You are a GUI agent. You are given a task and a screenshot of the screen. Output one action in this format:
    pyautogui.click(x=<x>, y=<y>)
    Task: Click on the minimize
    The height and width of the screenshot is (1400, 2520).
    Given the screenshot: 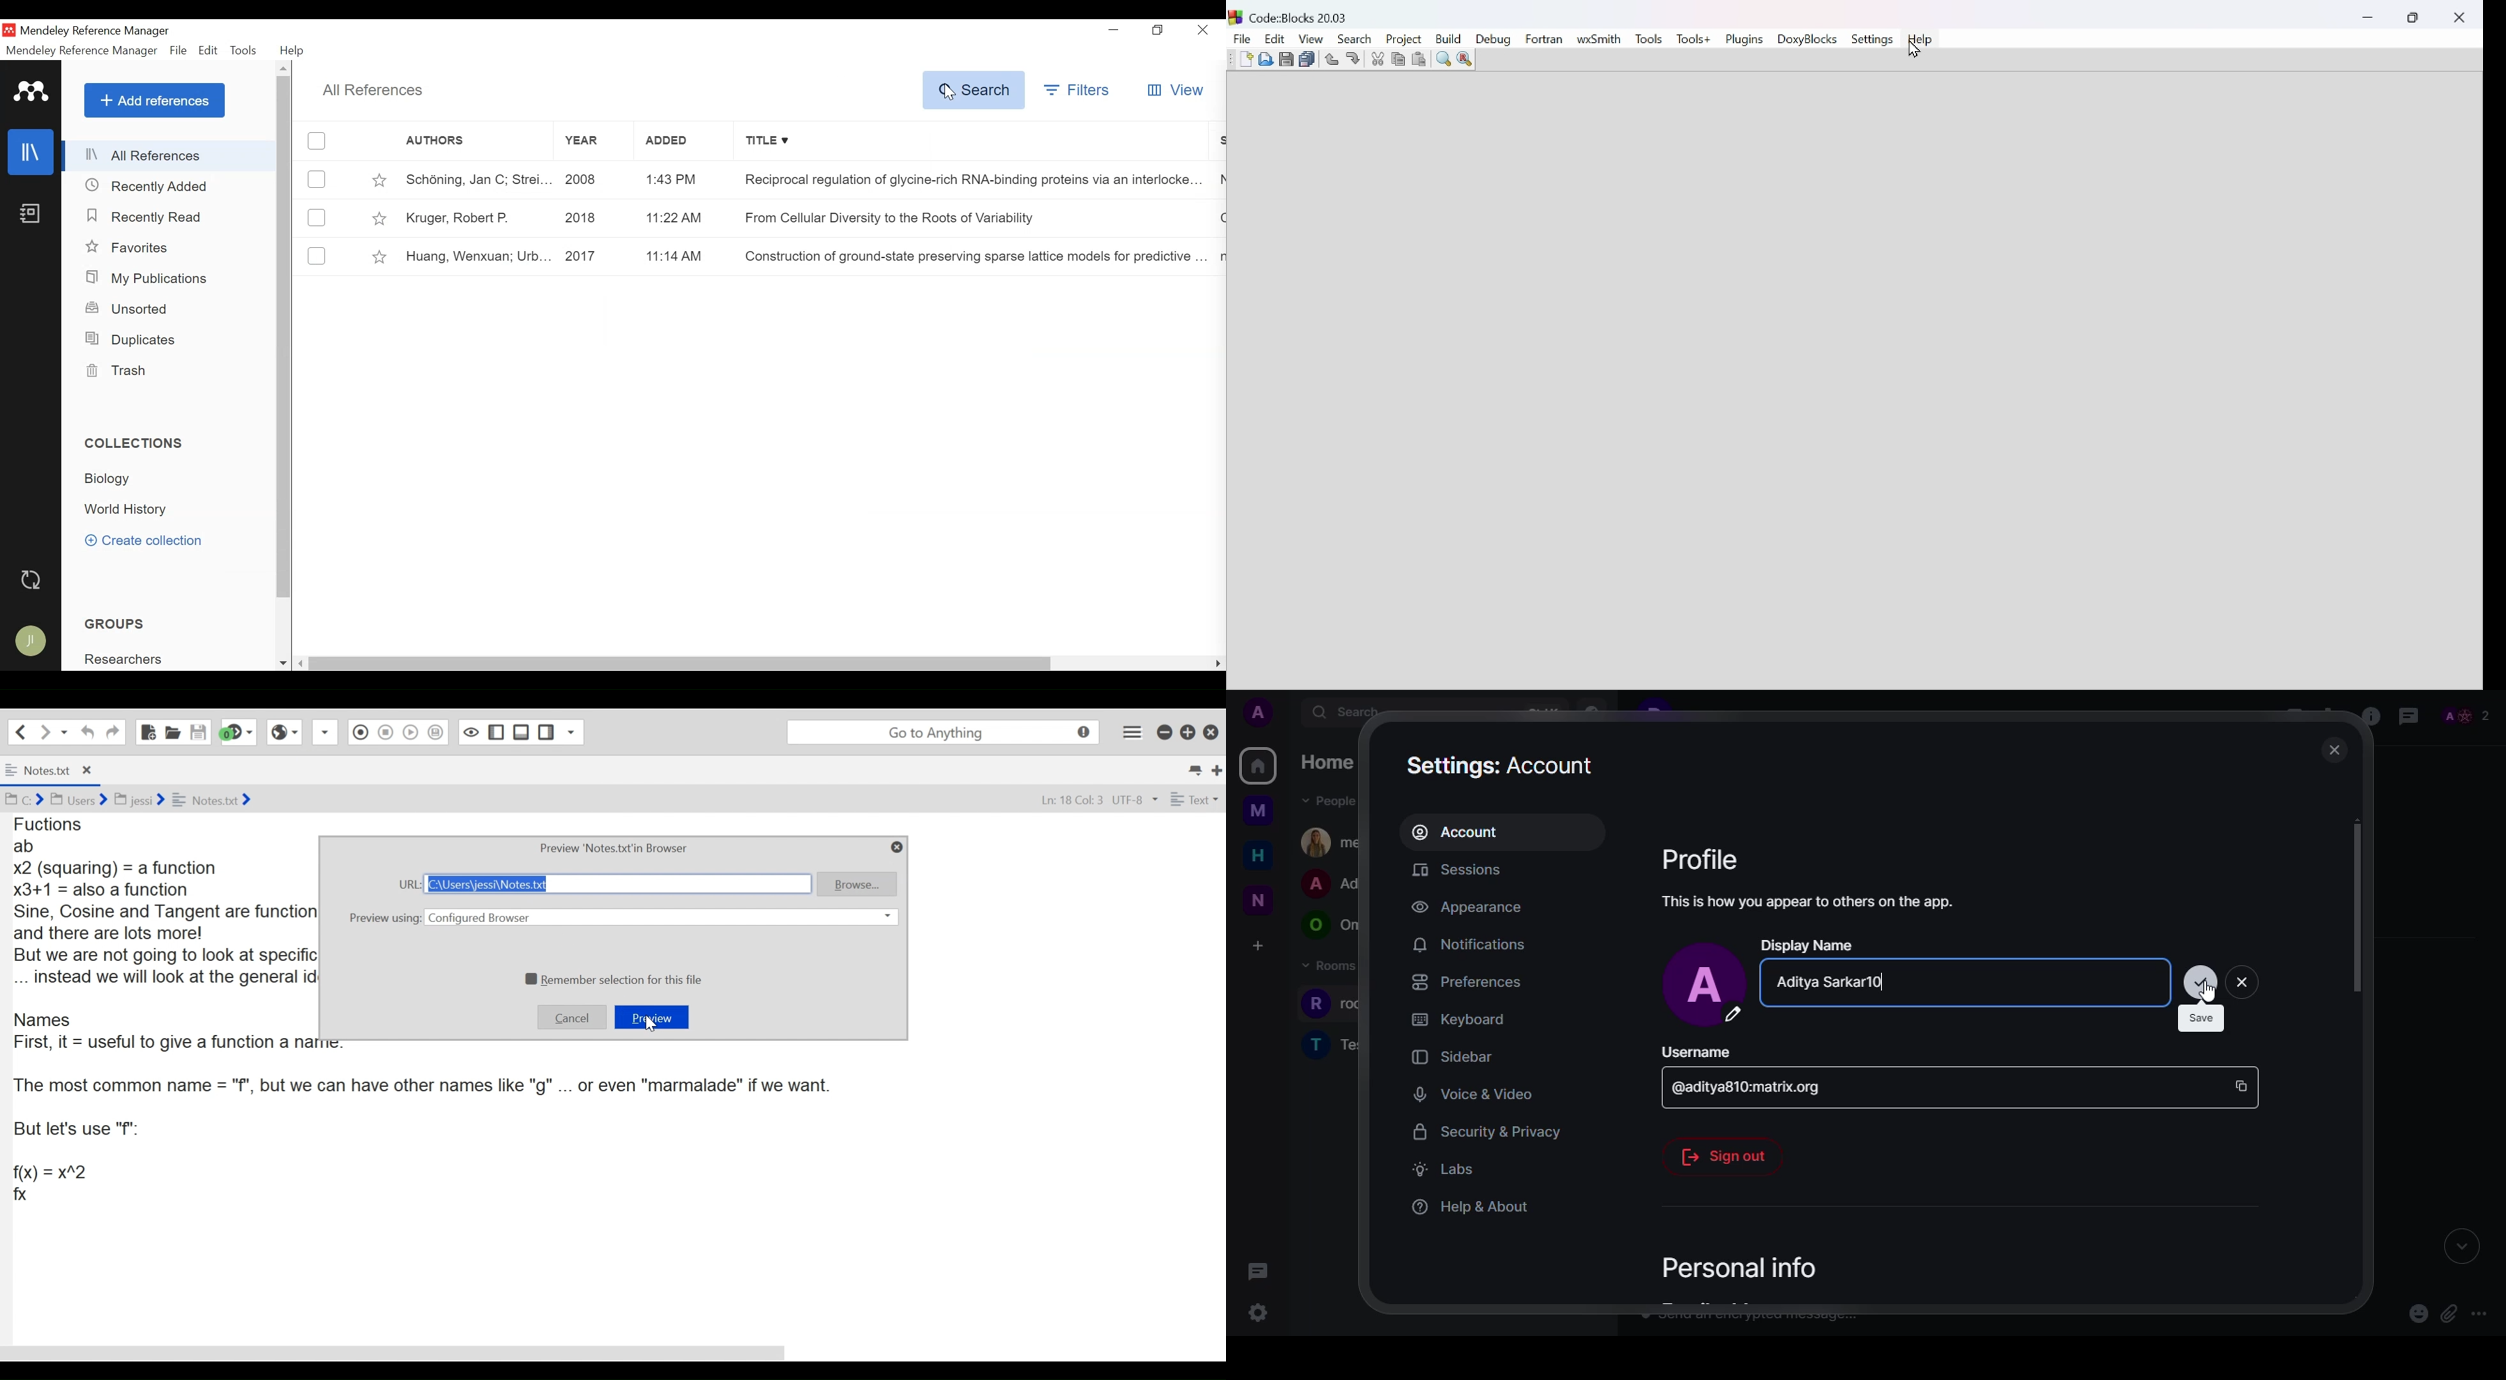 What is the action you would take?
    pyautogui.click(x=1113, y=27)
    